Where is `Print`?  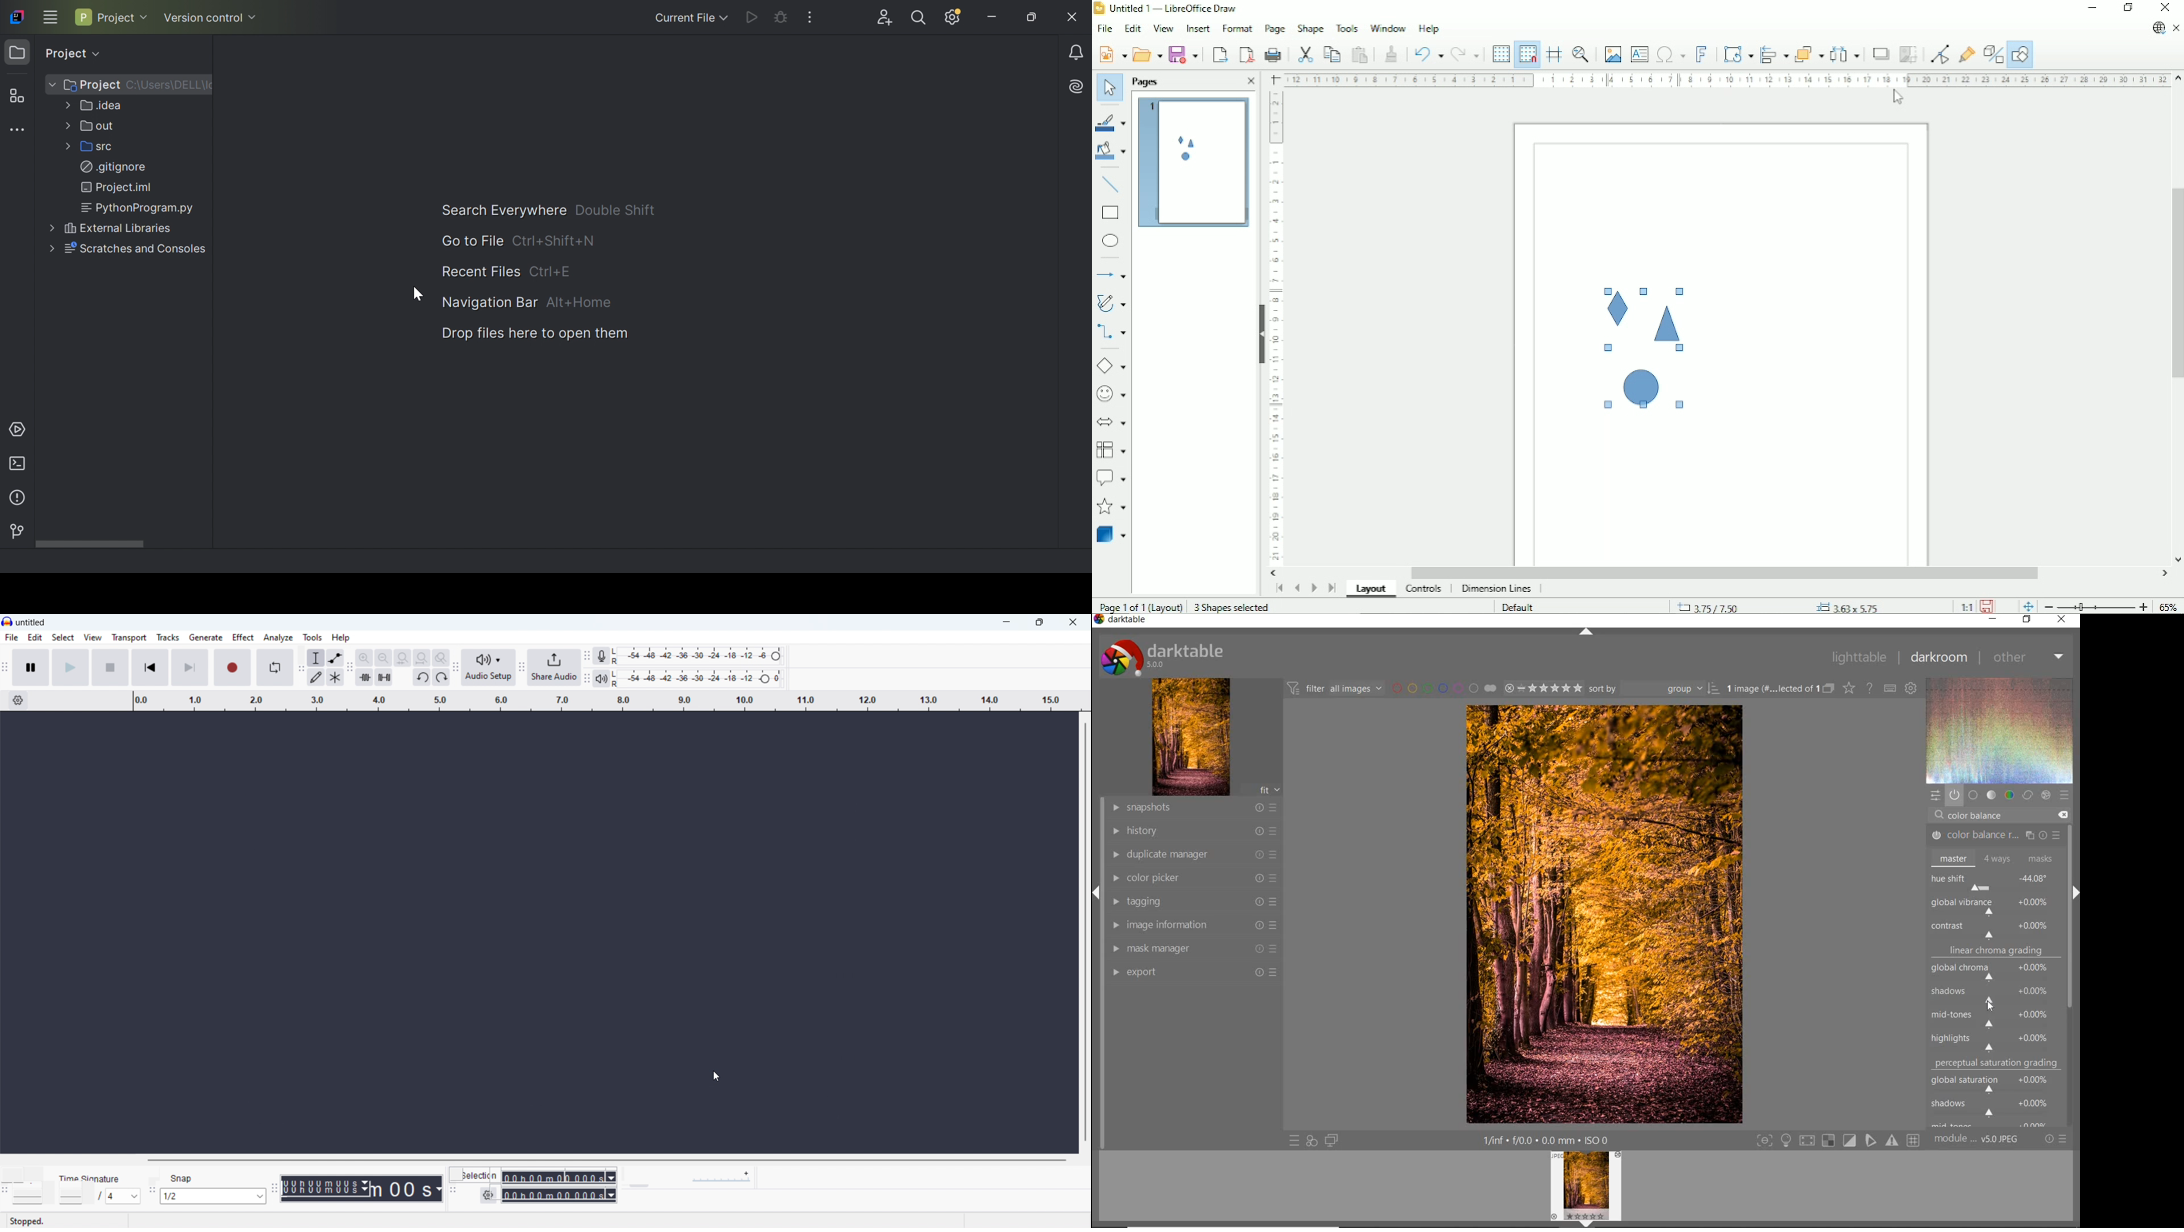 Print is located at coordinates (1274, 53).